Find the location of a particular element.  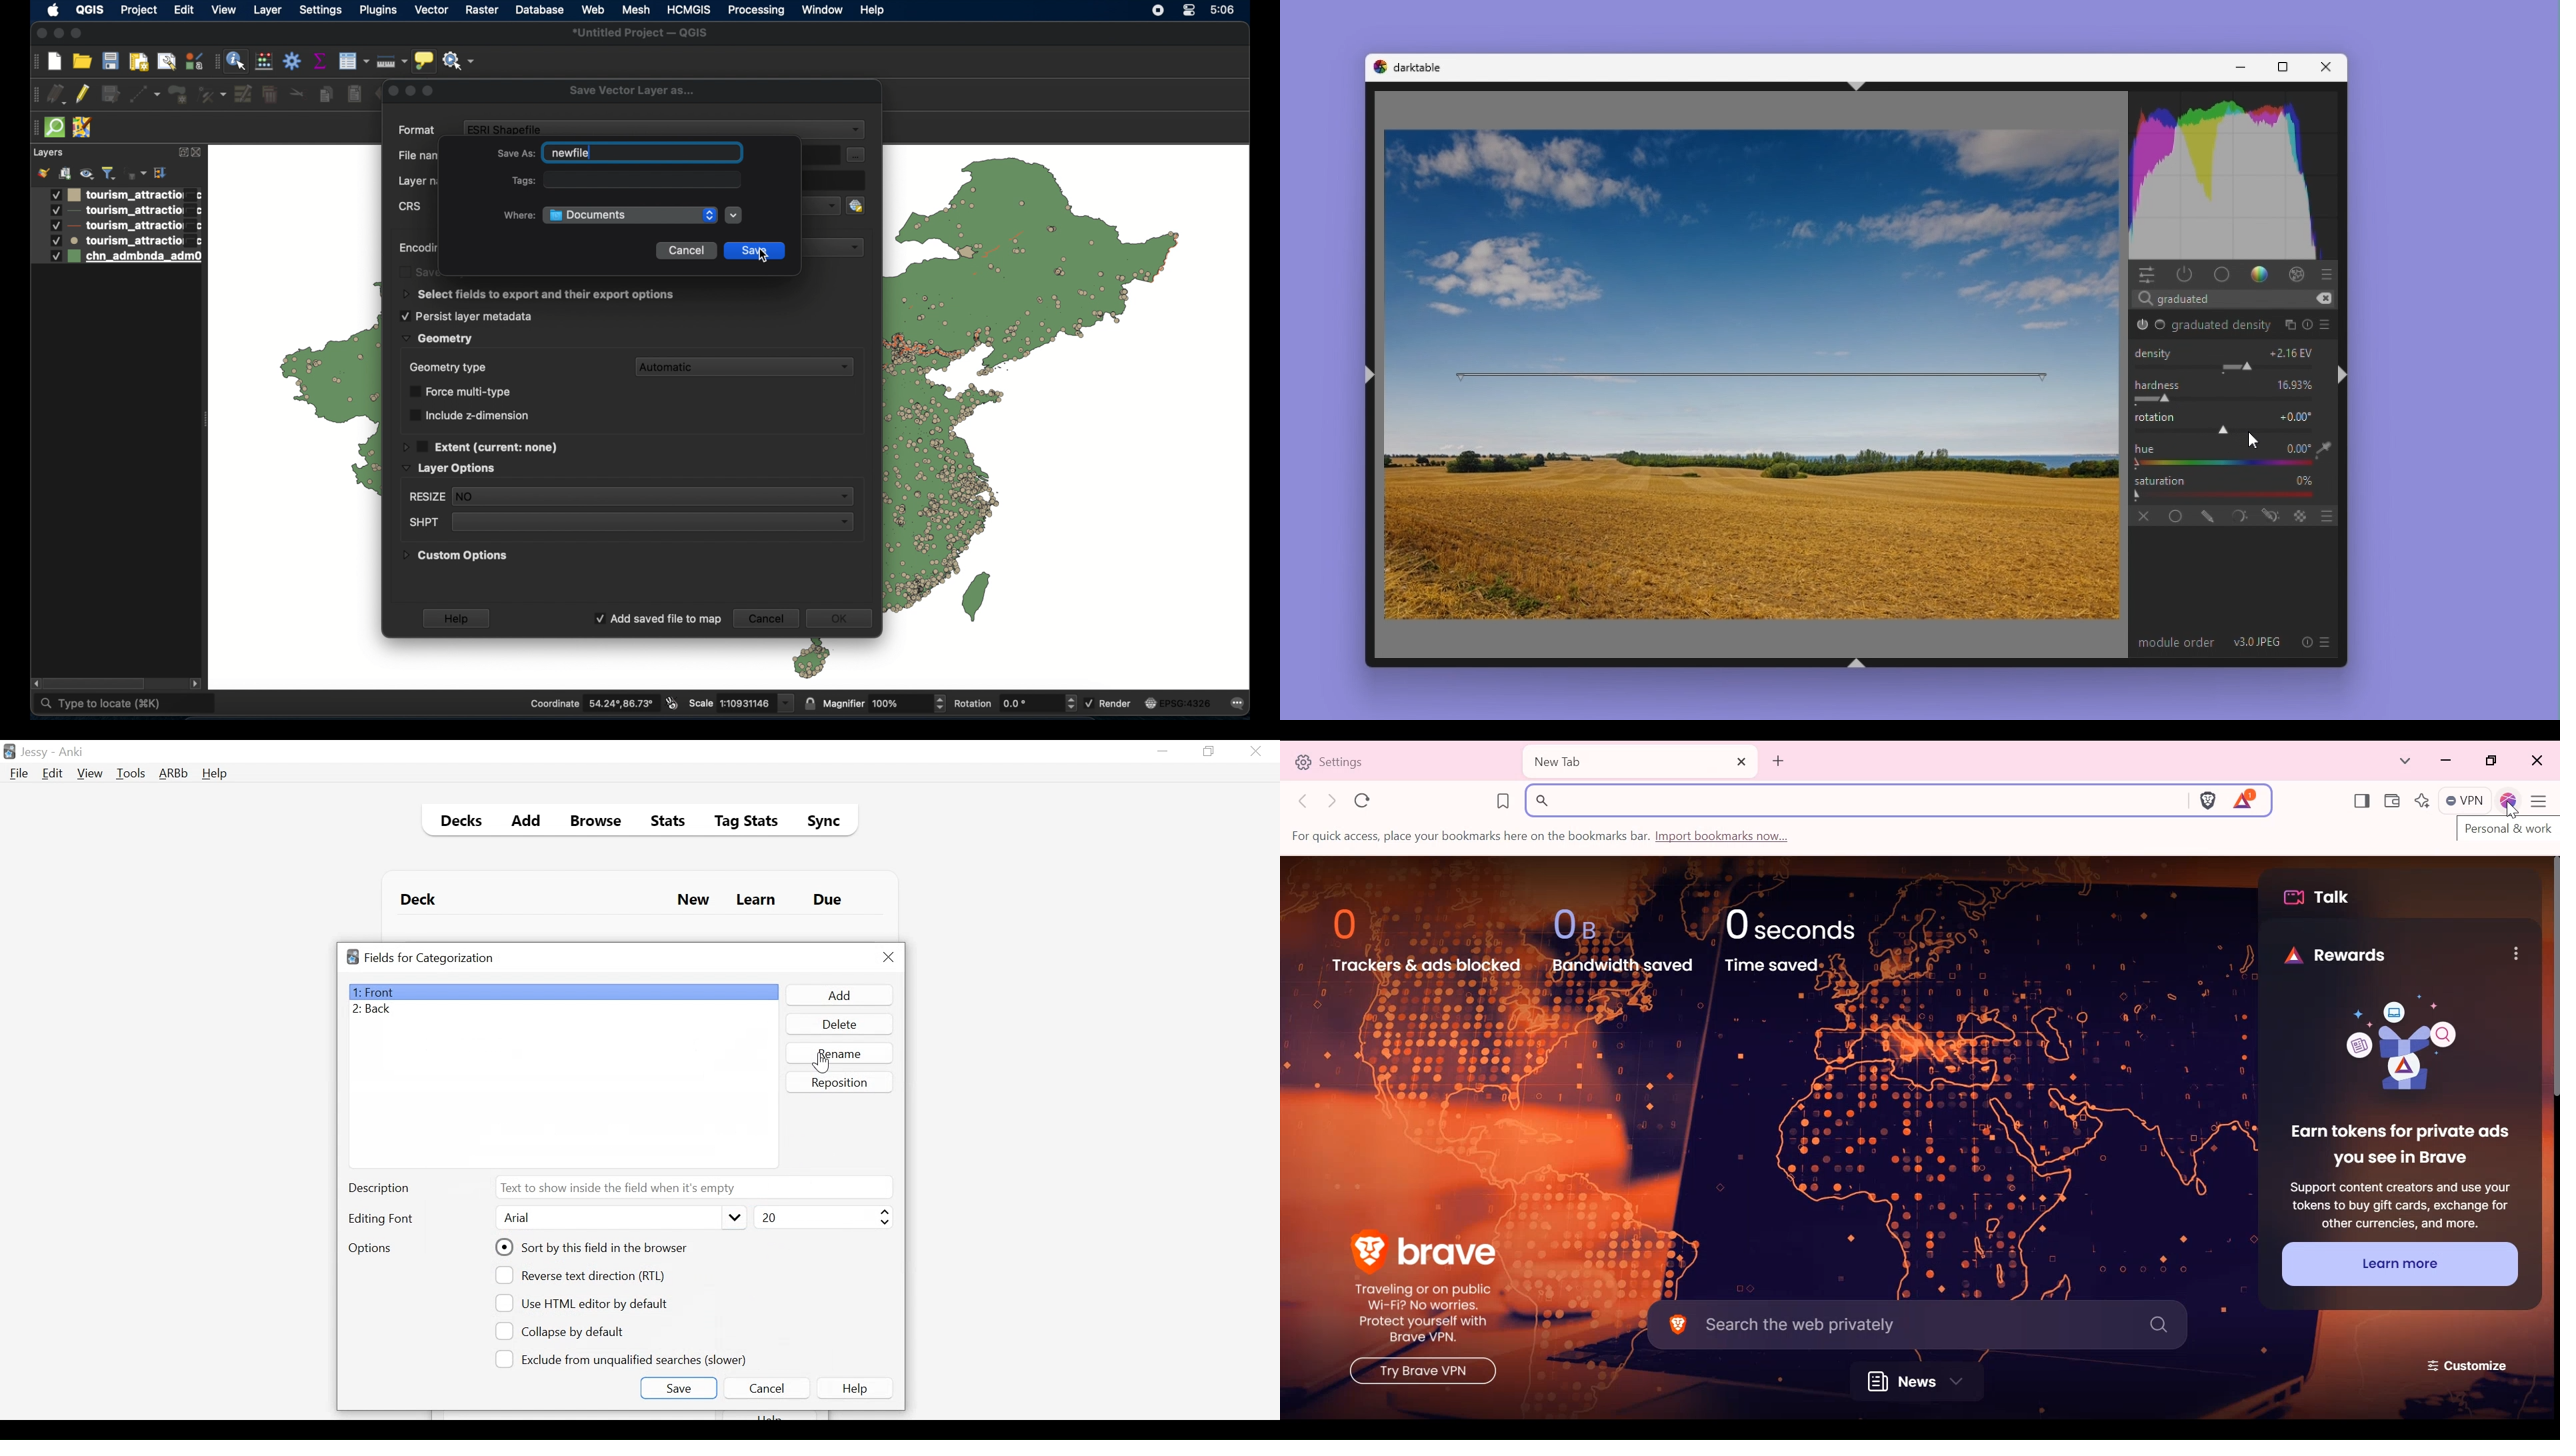

0% is located at coordinates (2303, 480).